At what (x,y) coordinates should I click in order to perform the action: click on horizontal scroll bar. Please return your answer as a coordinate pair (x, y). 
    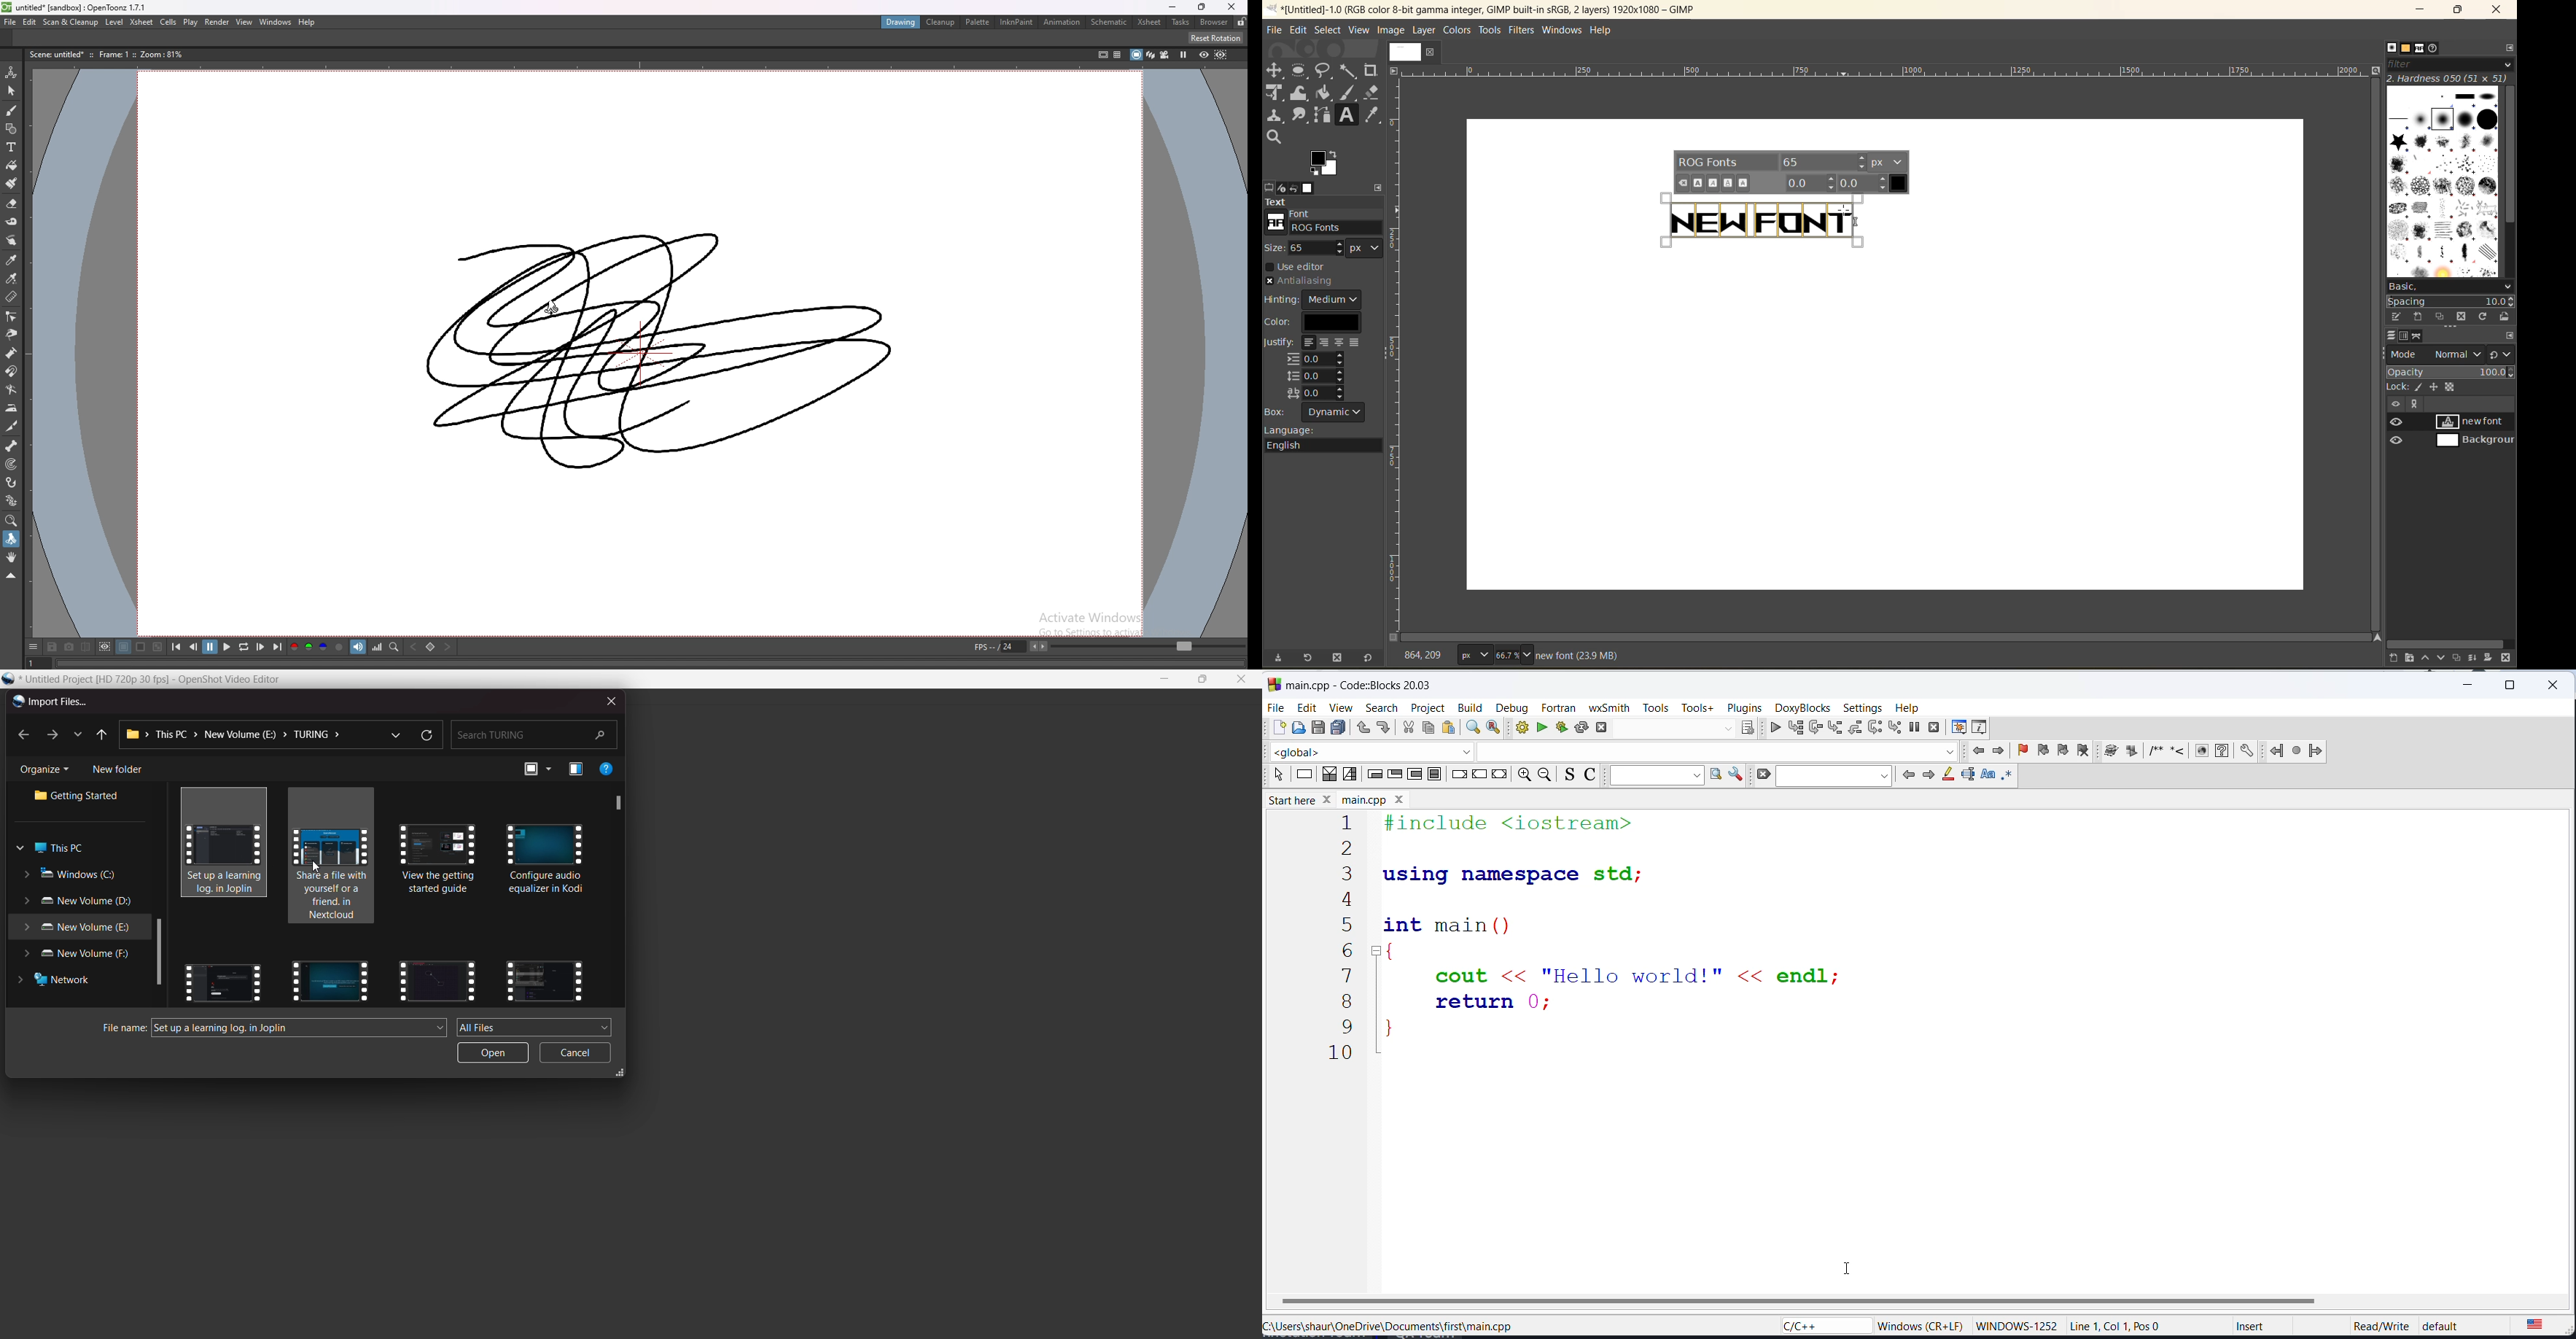
    Looking at the image, I should click on (2447, 644).